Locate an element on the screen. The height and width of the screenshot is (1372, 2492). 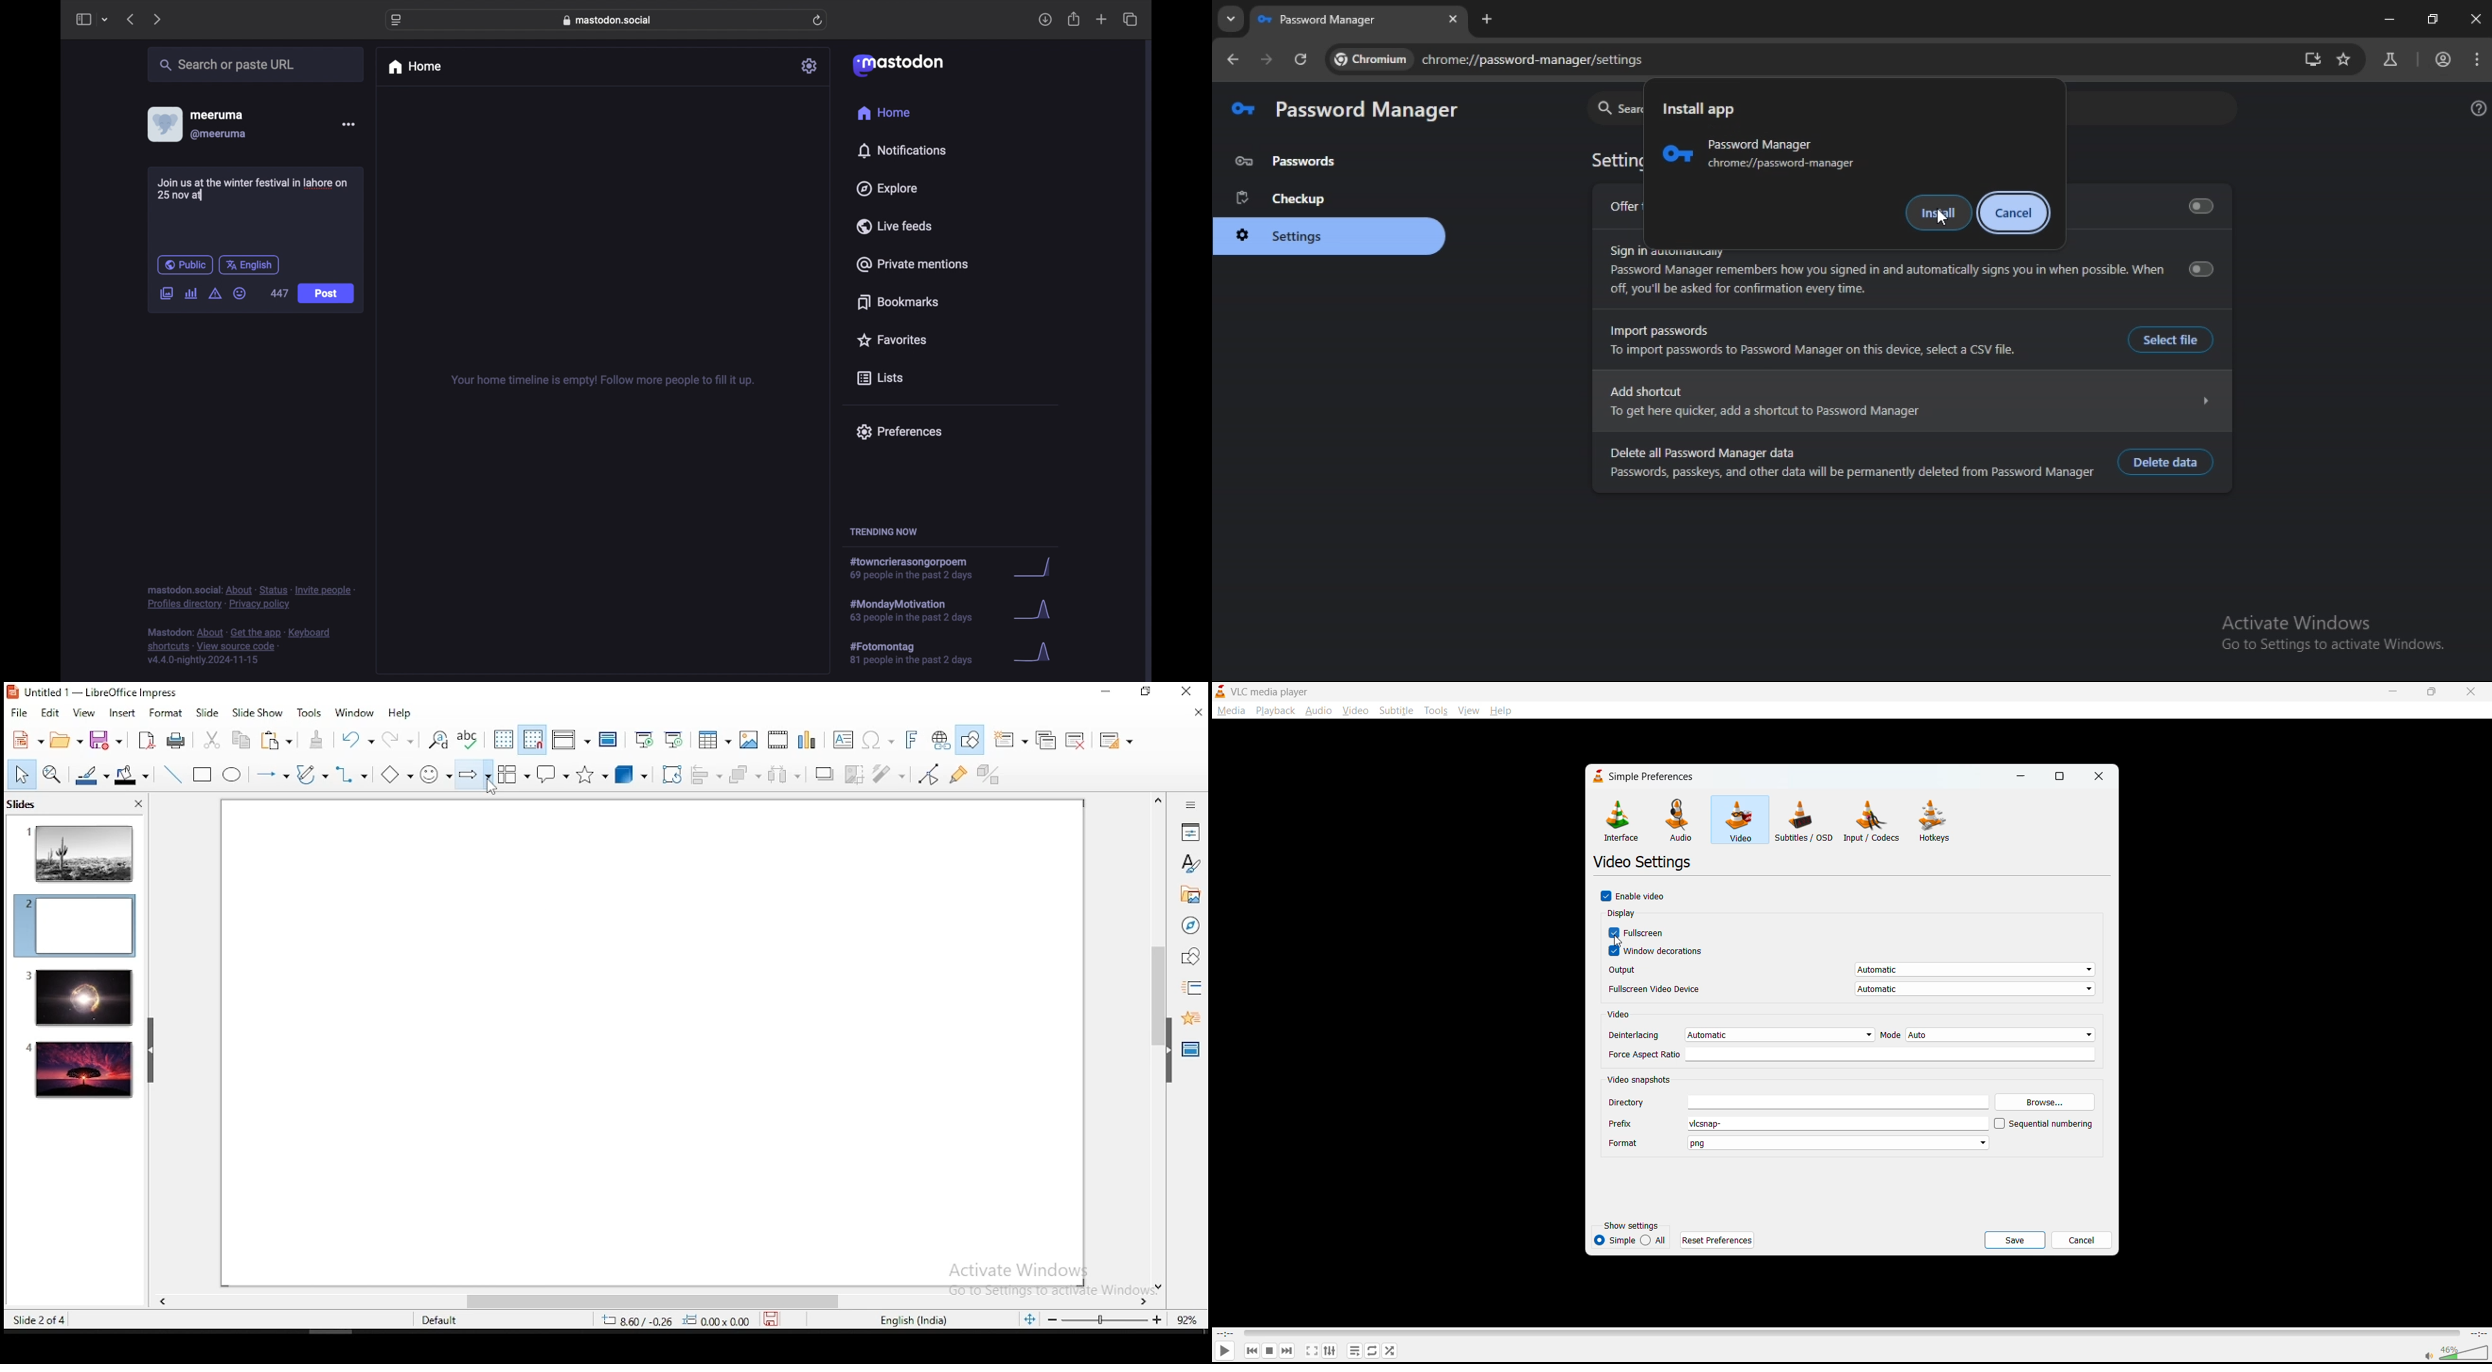
restore is located at coordinates (1142, 693).